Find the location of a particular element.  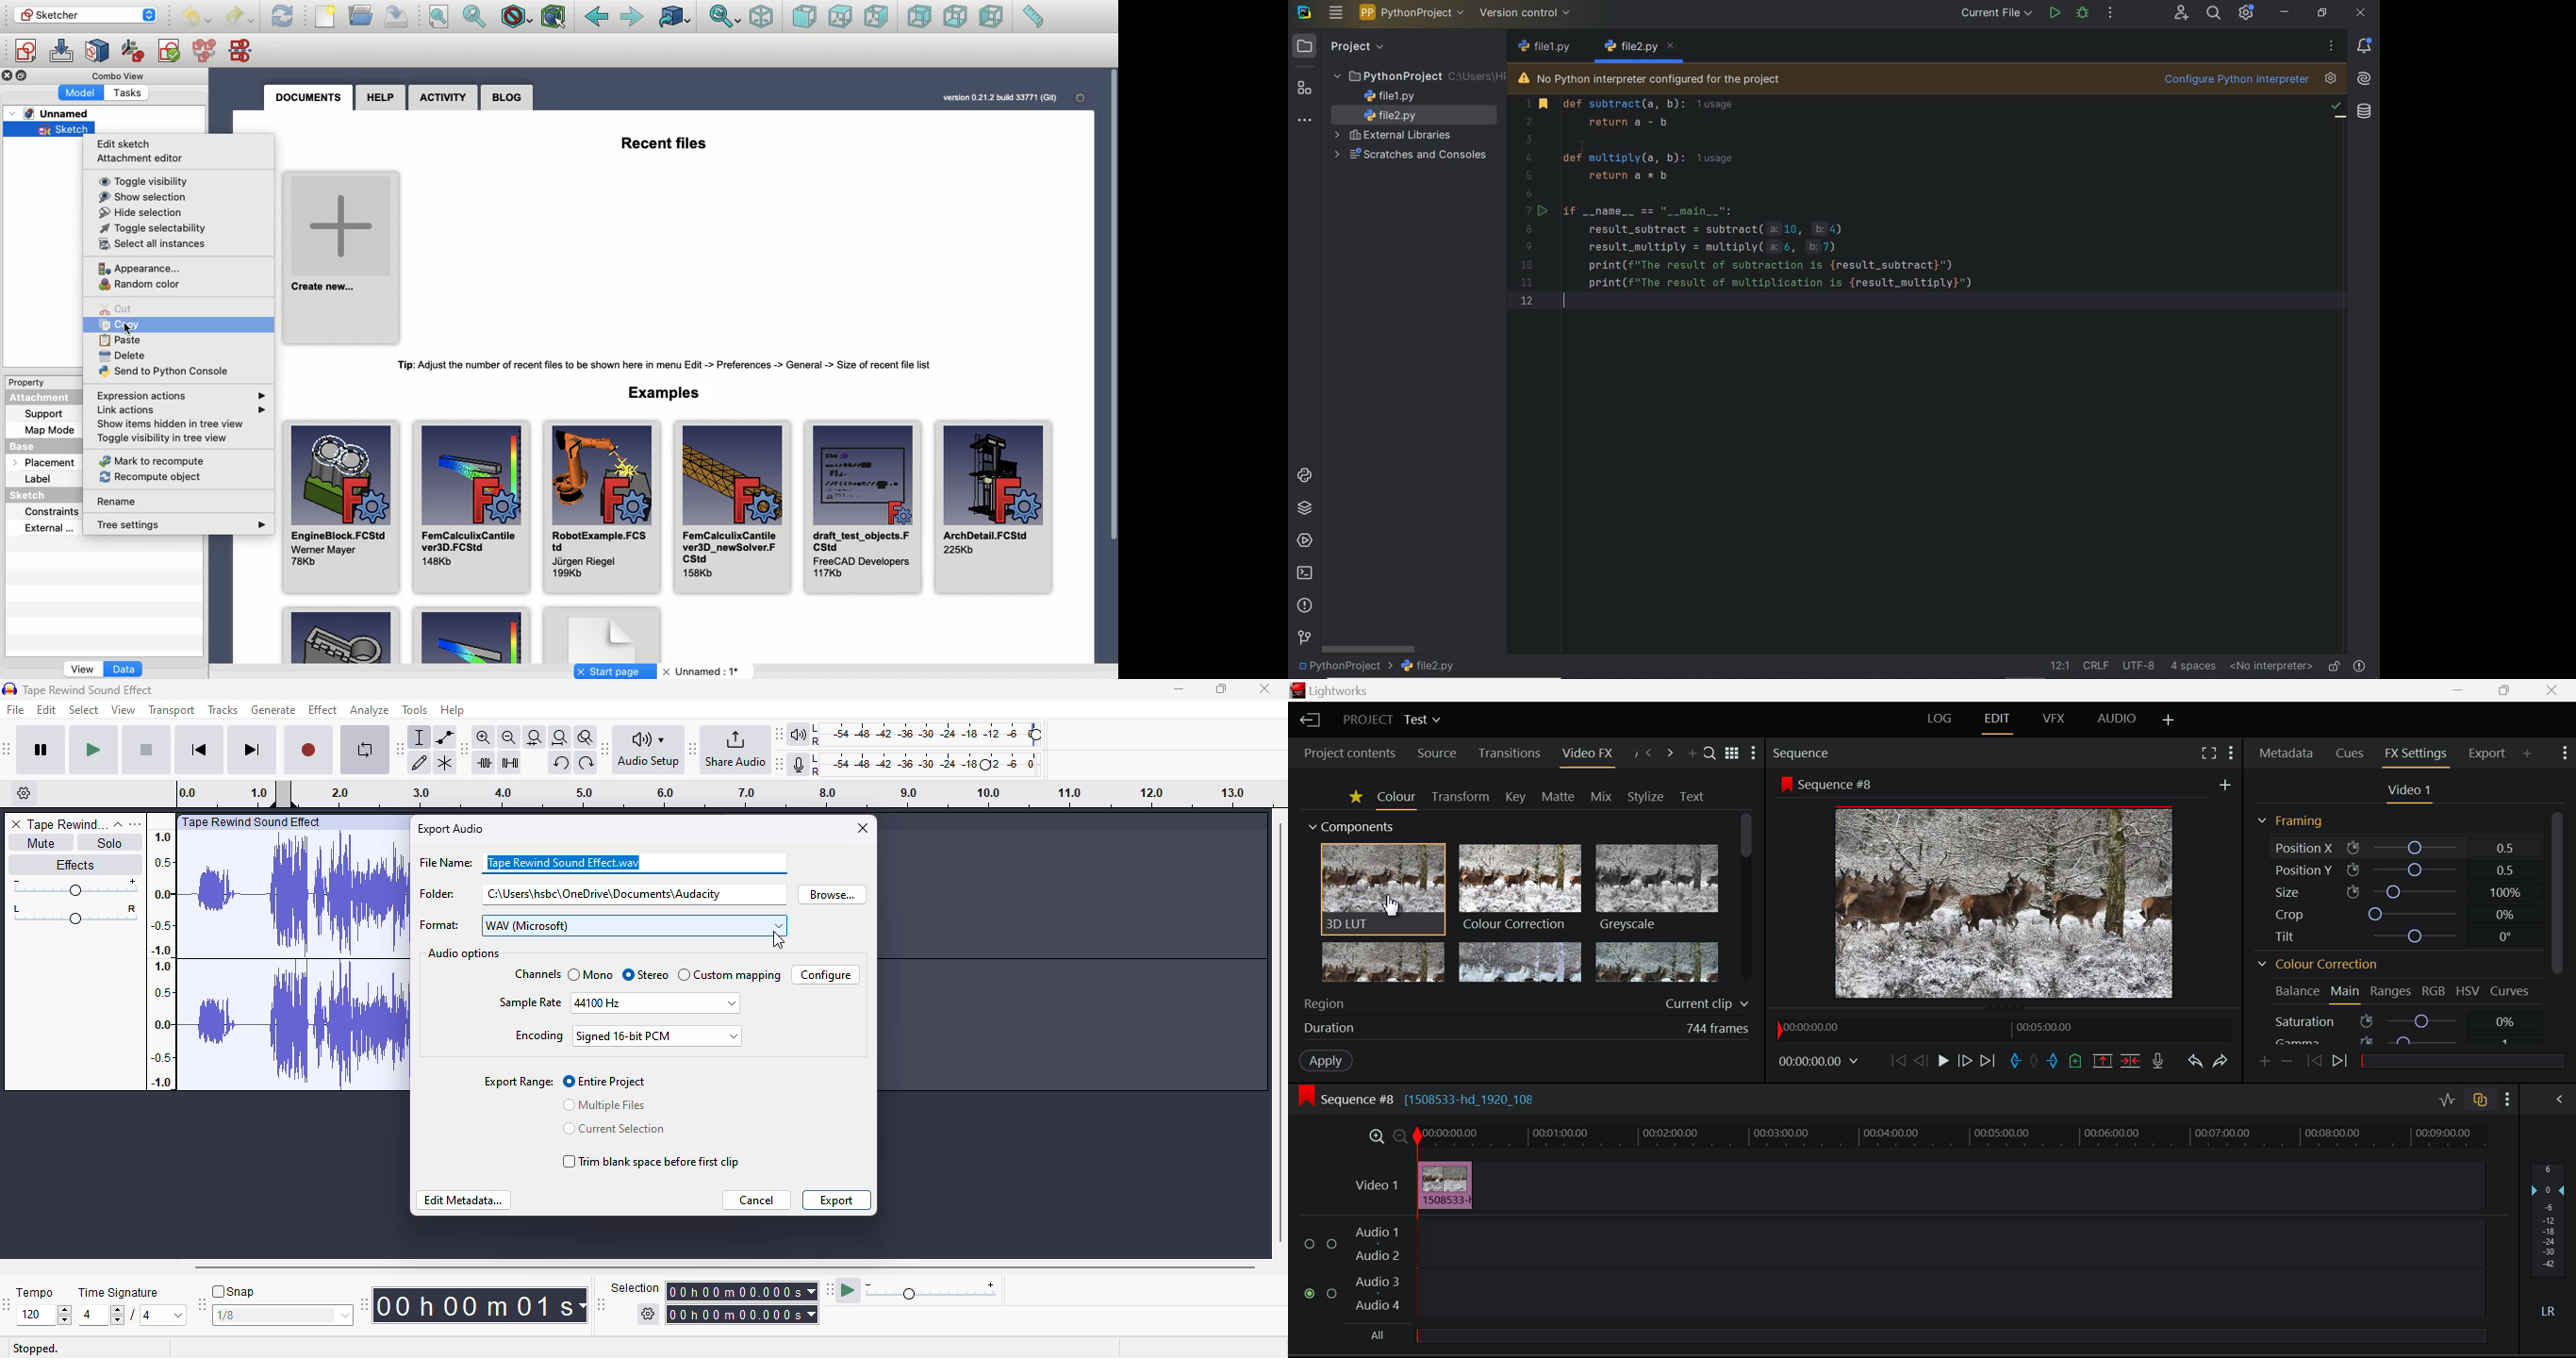

Database is located at coordinates (2364, 114).